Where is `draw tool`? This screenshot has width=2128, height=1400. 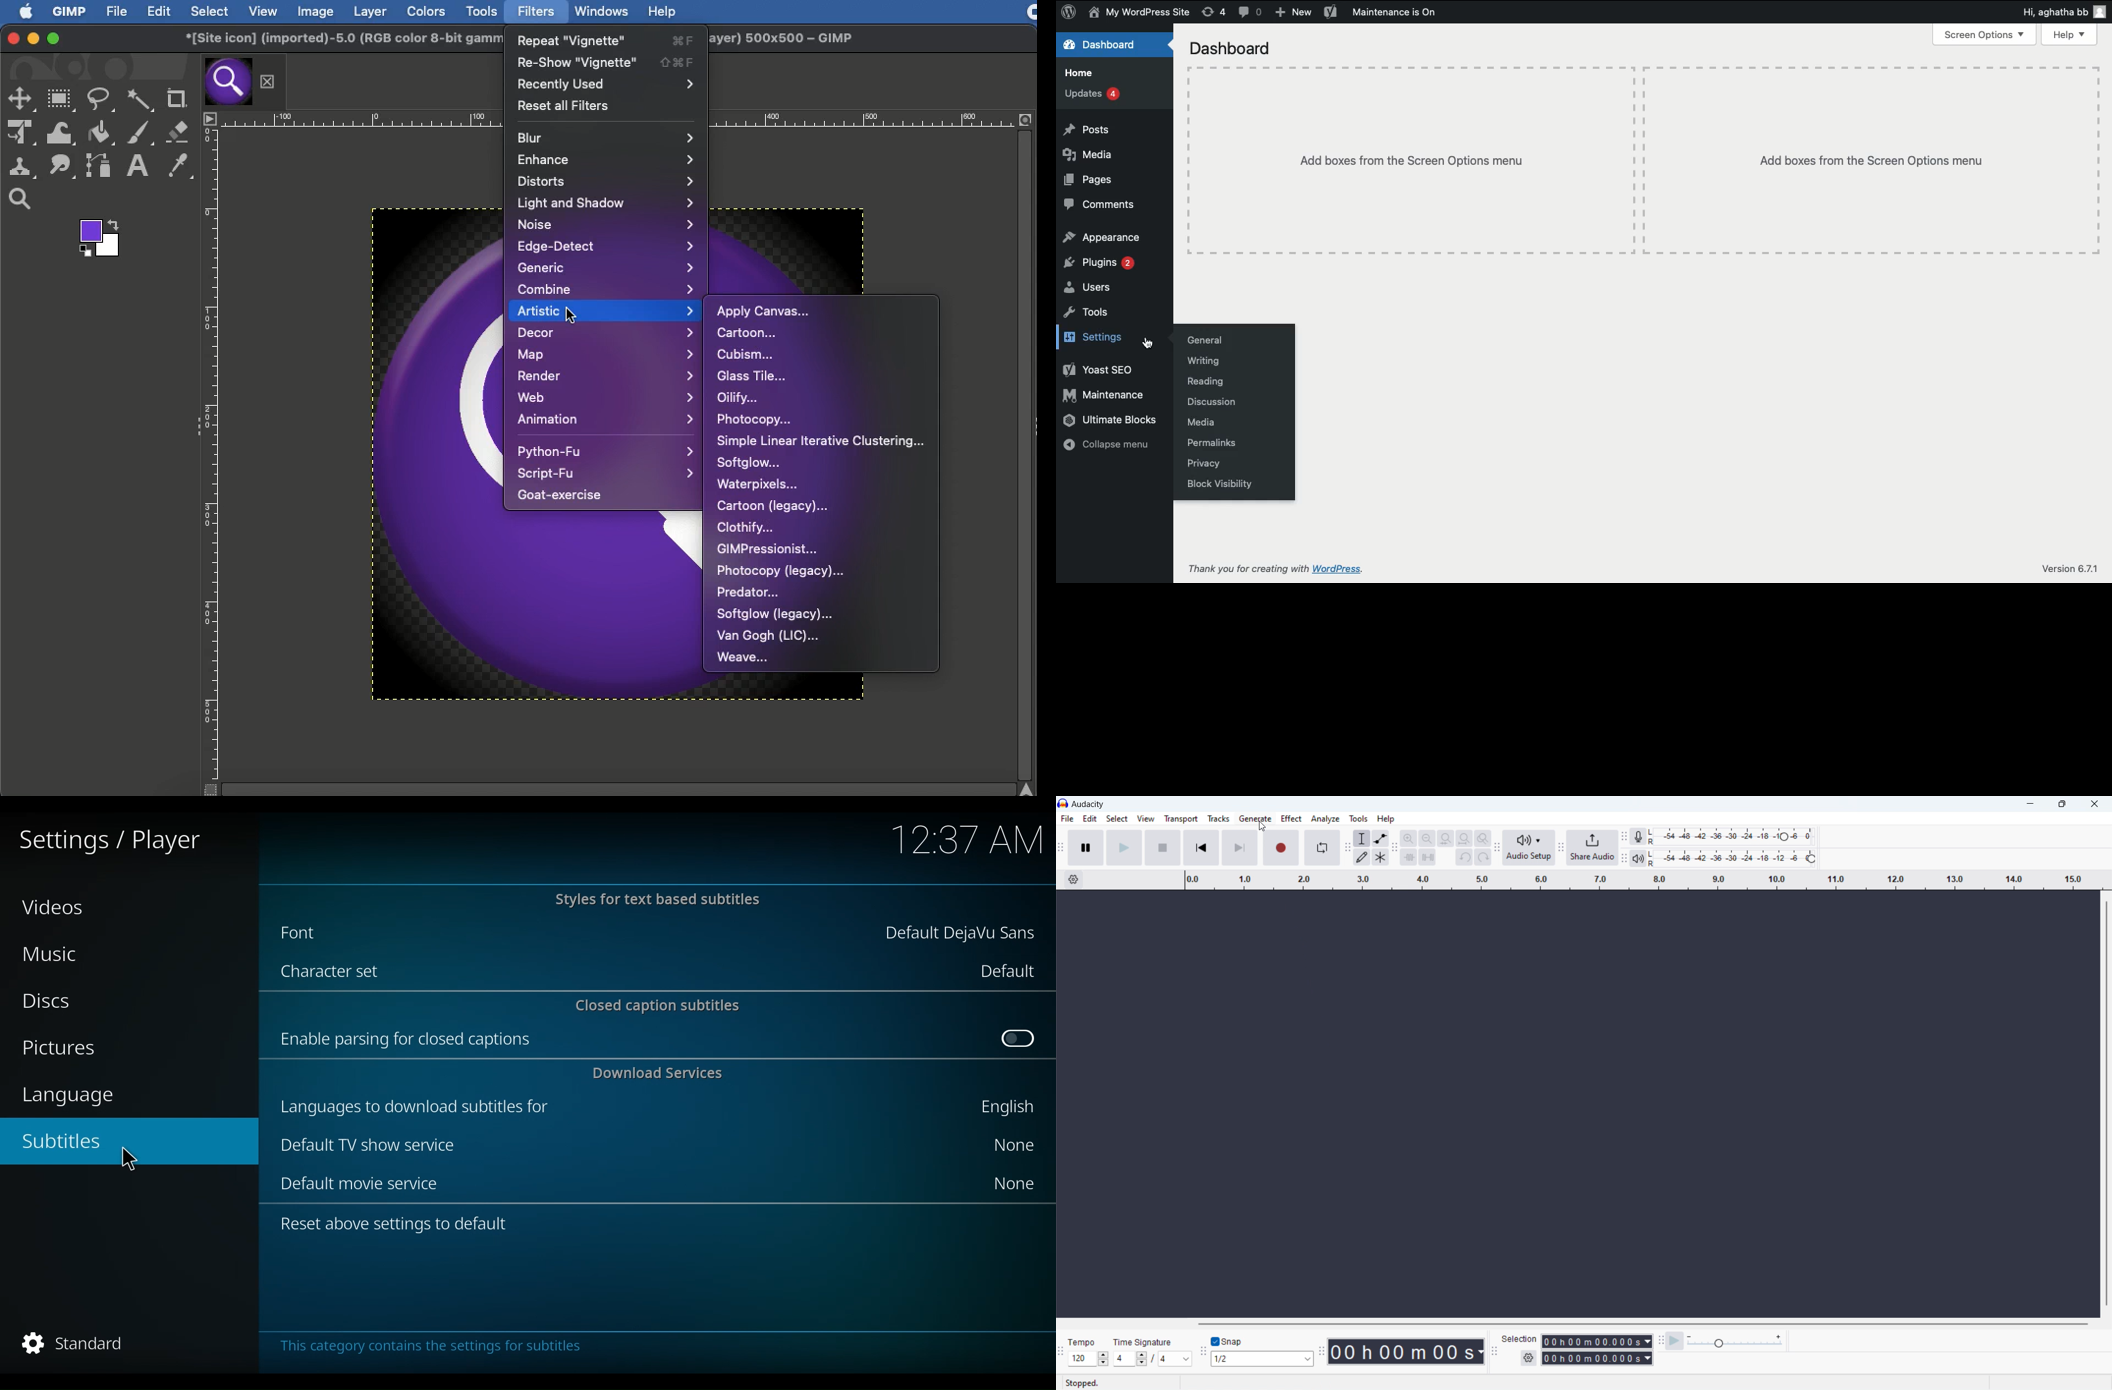
draw tool is located at coordinates (1362, 857).